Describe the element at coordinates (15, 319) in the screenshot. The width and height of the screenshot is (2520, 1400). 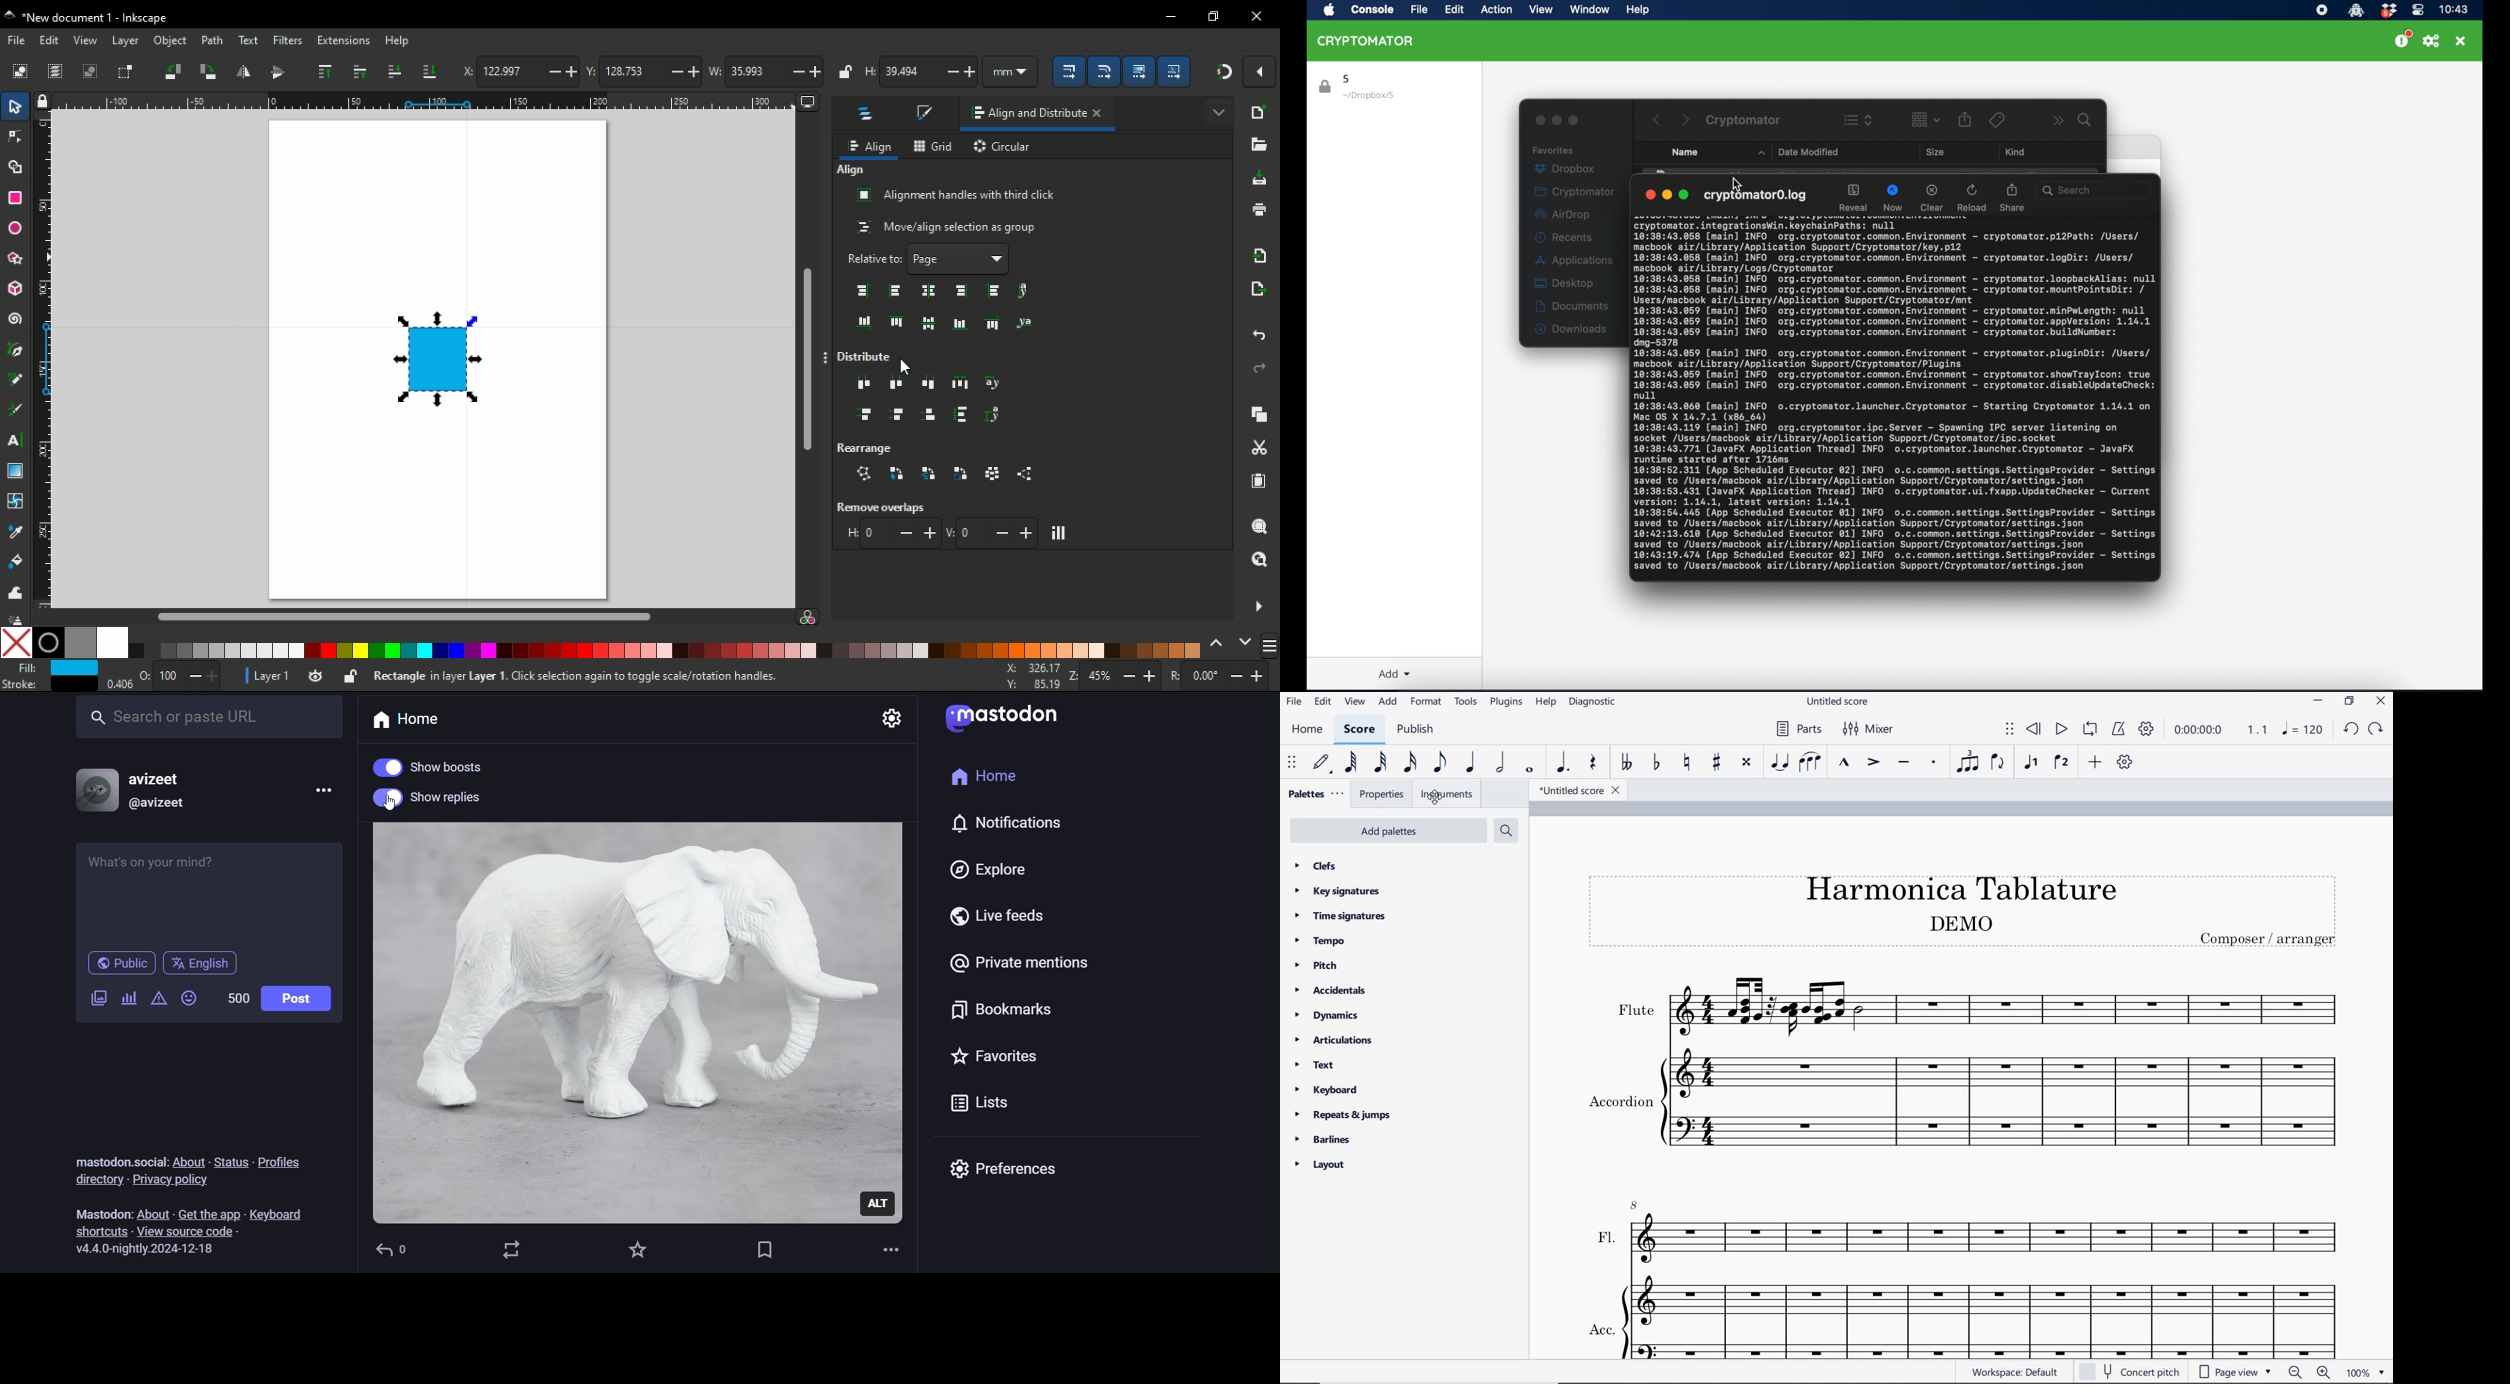
I see `spiral tool` at that location.